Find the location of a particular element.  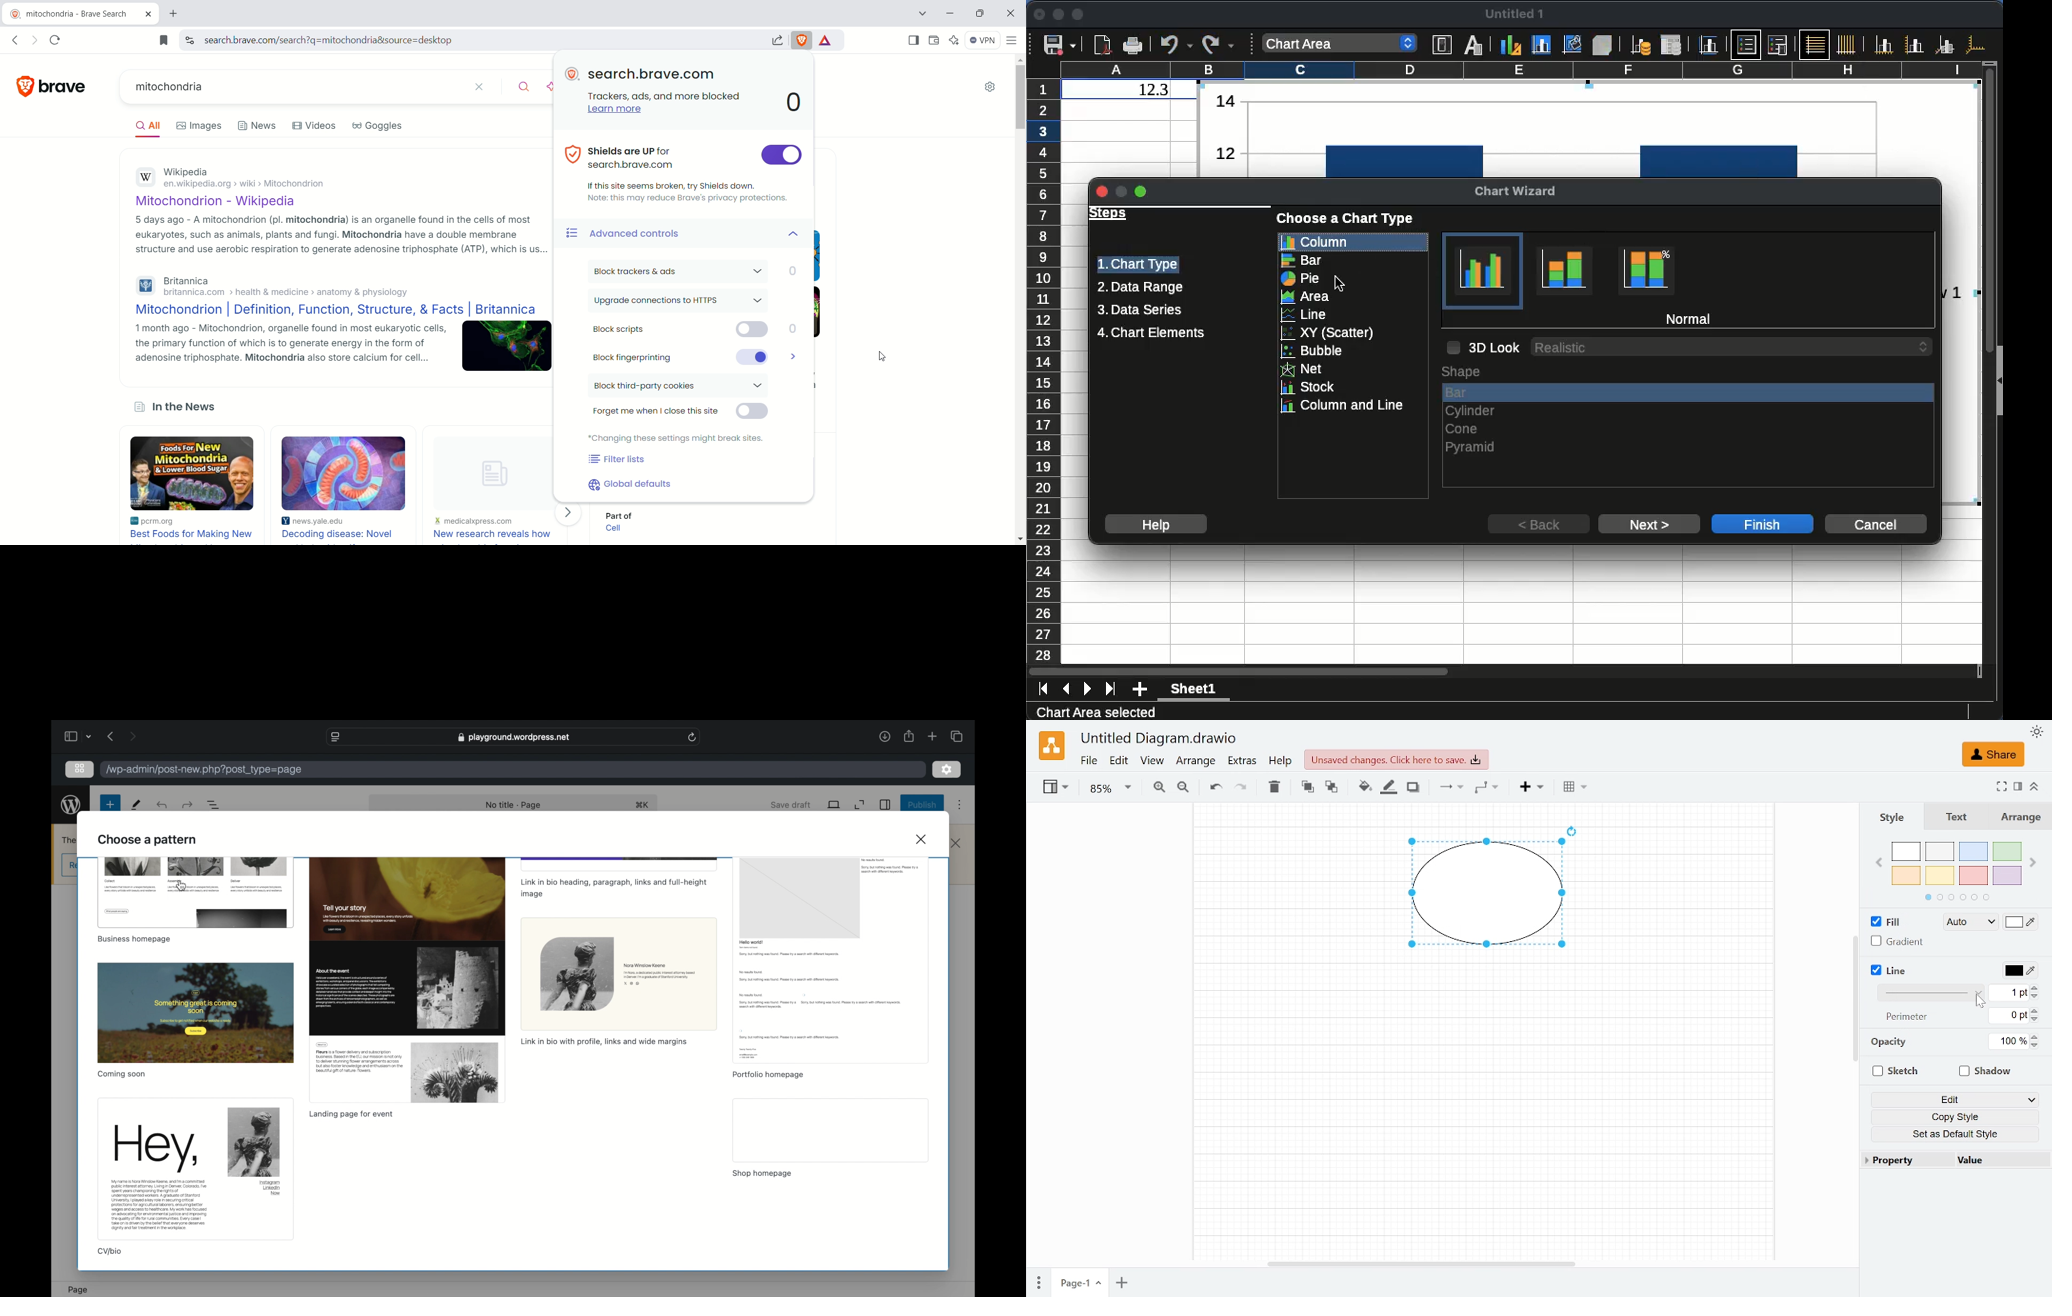

FIll color is located at coordinates (2021, 922).